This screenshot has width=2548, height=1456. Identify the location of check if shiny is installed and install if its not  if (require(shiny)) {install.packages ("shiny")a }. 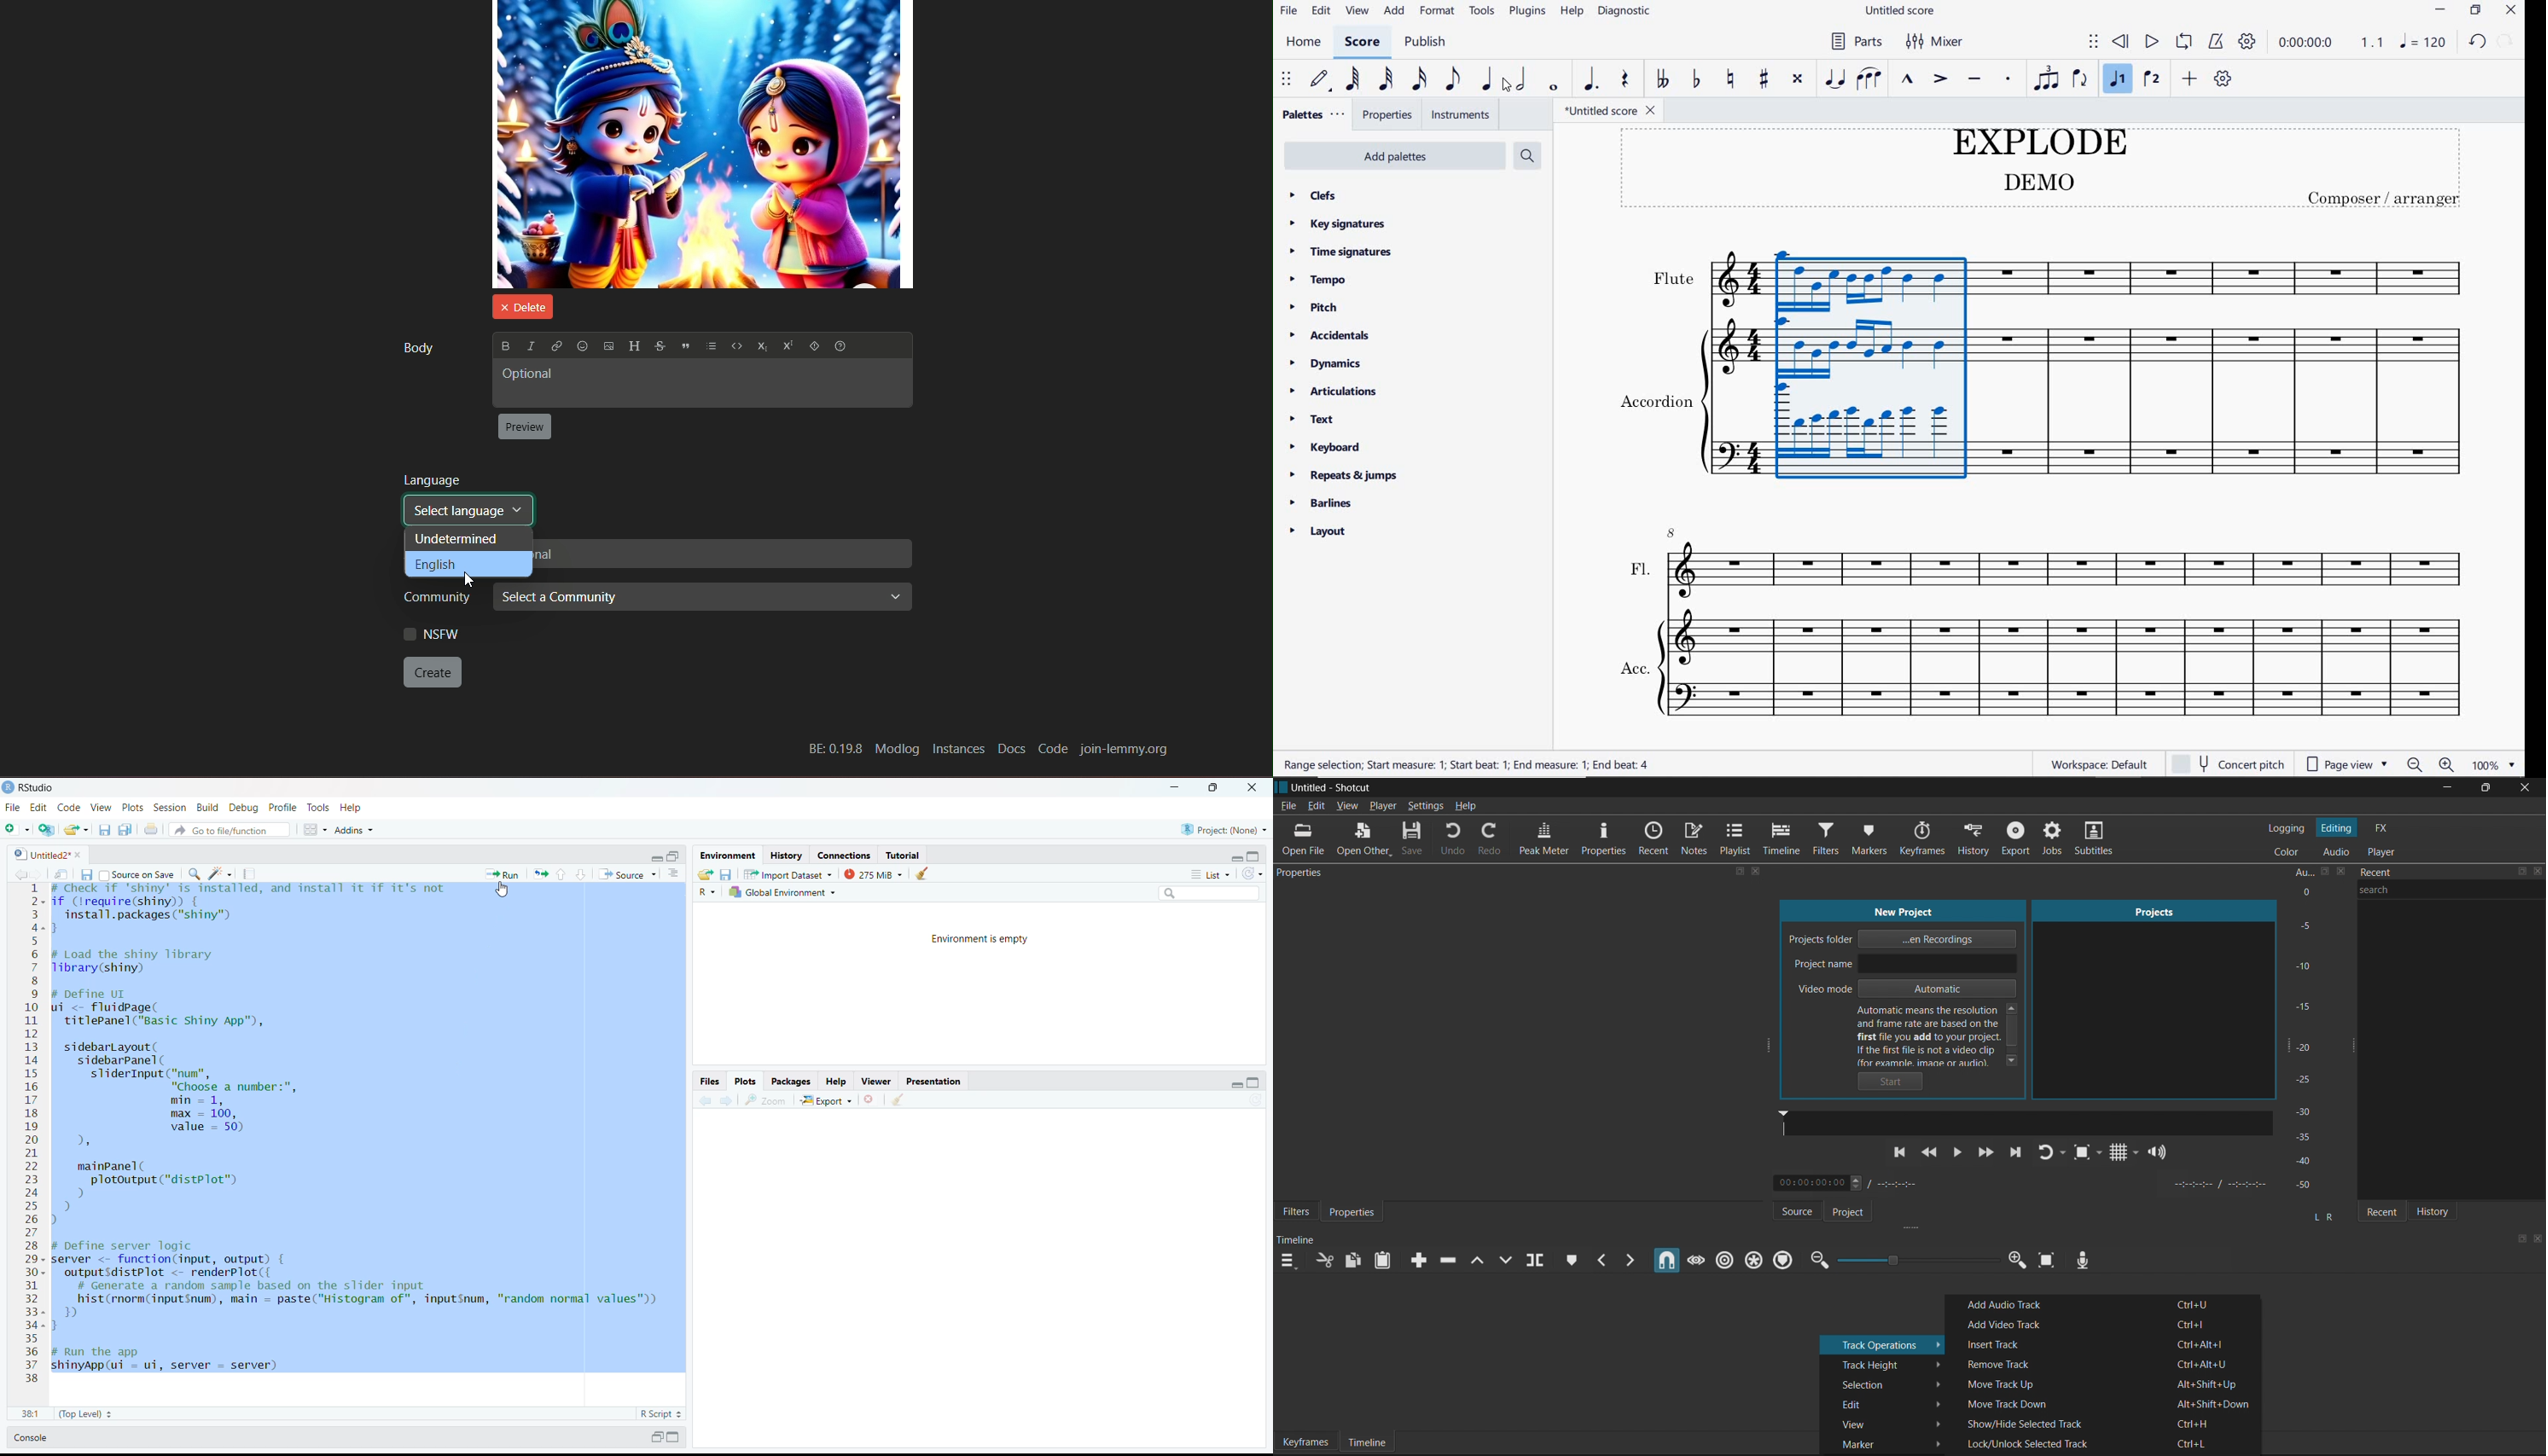
(249, 908).